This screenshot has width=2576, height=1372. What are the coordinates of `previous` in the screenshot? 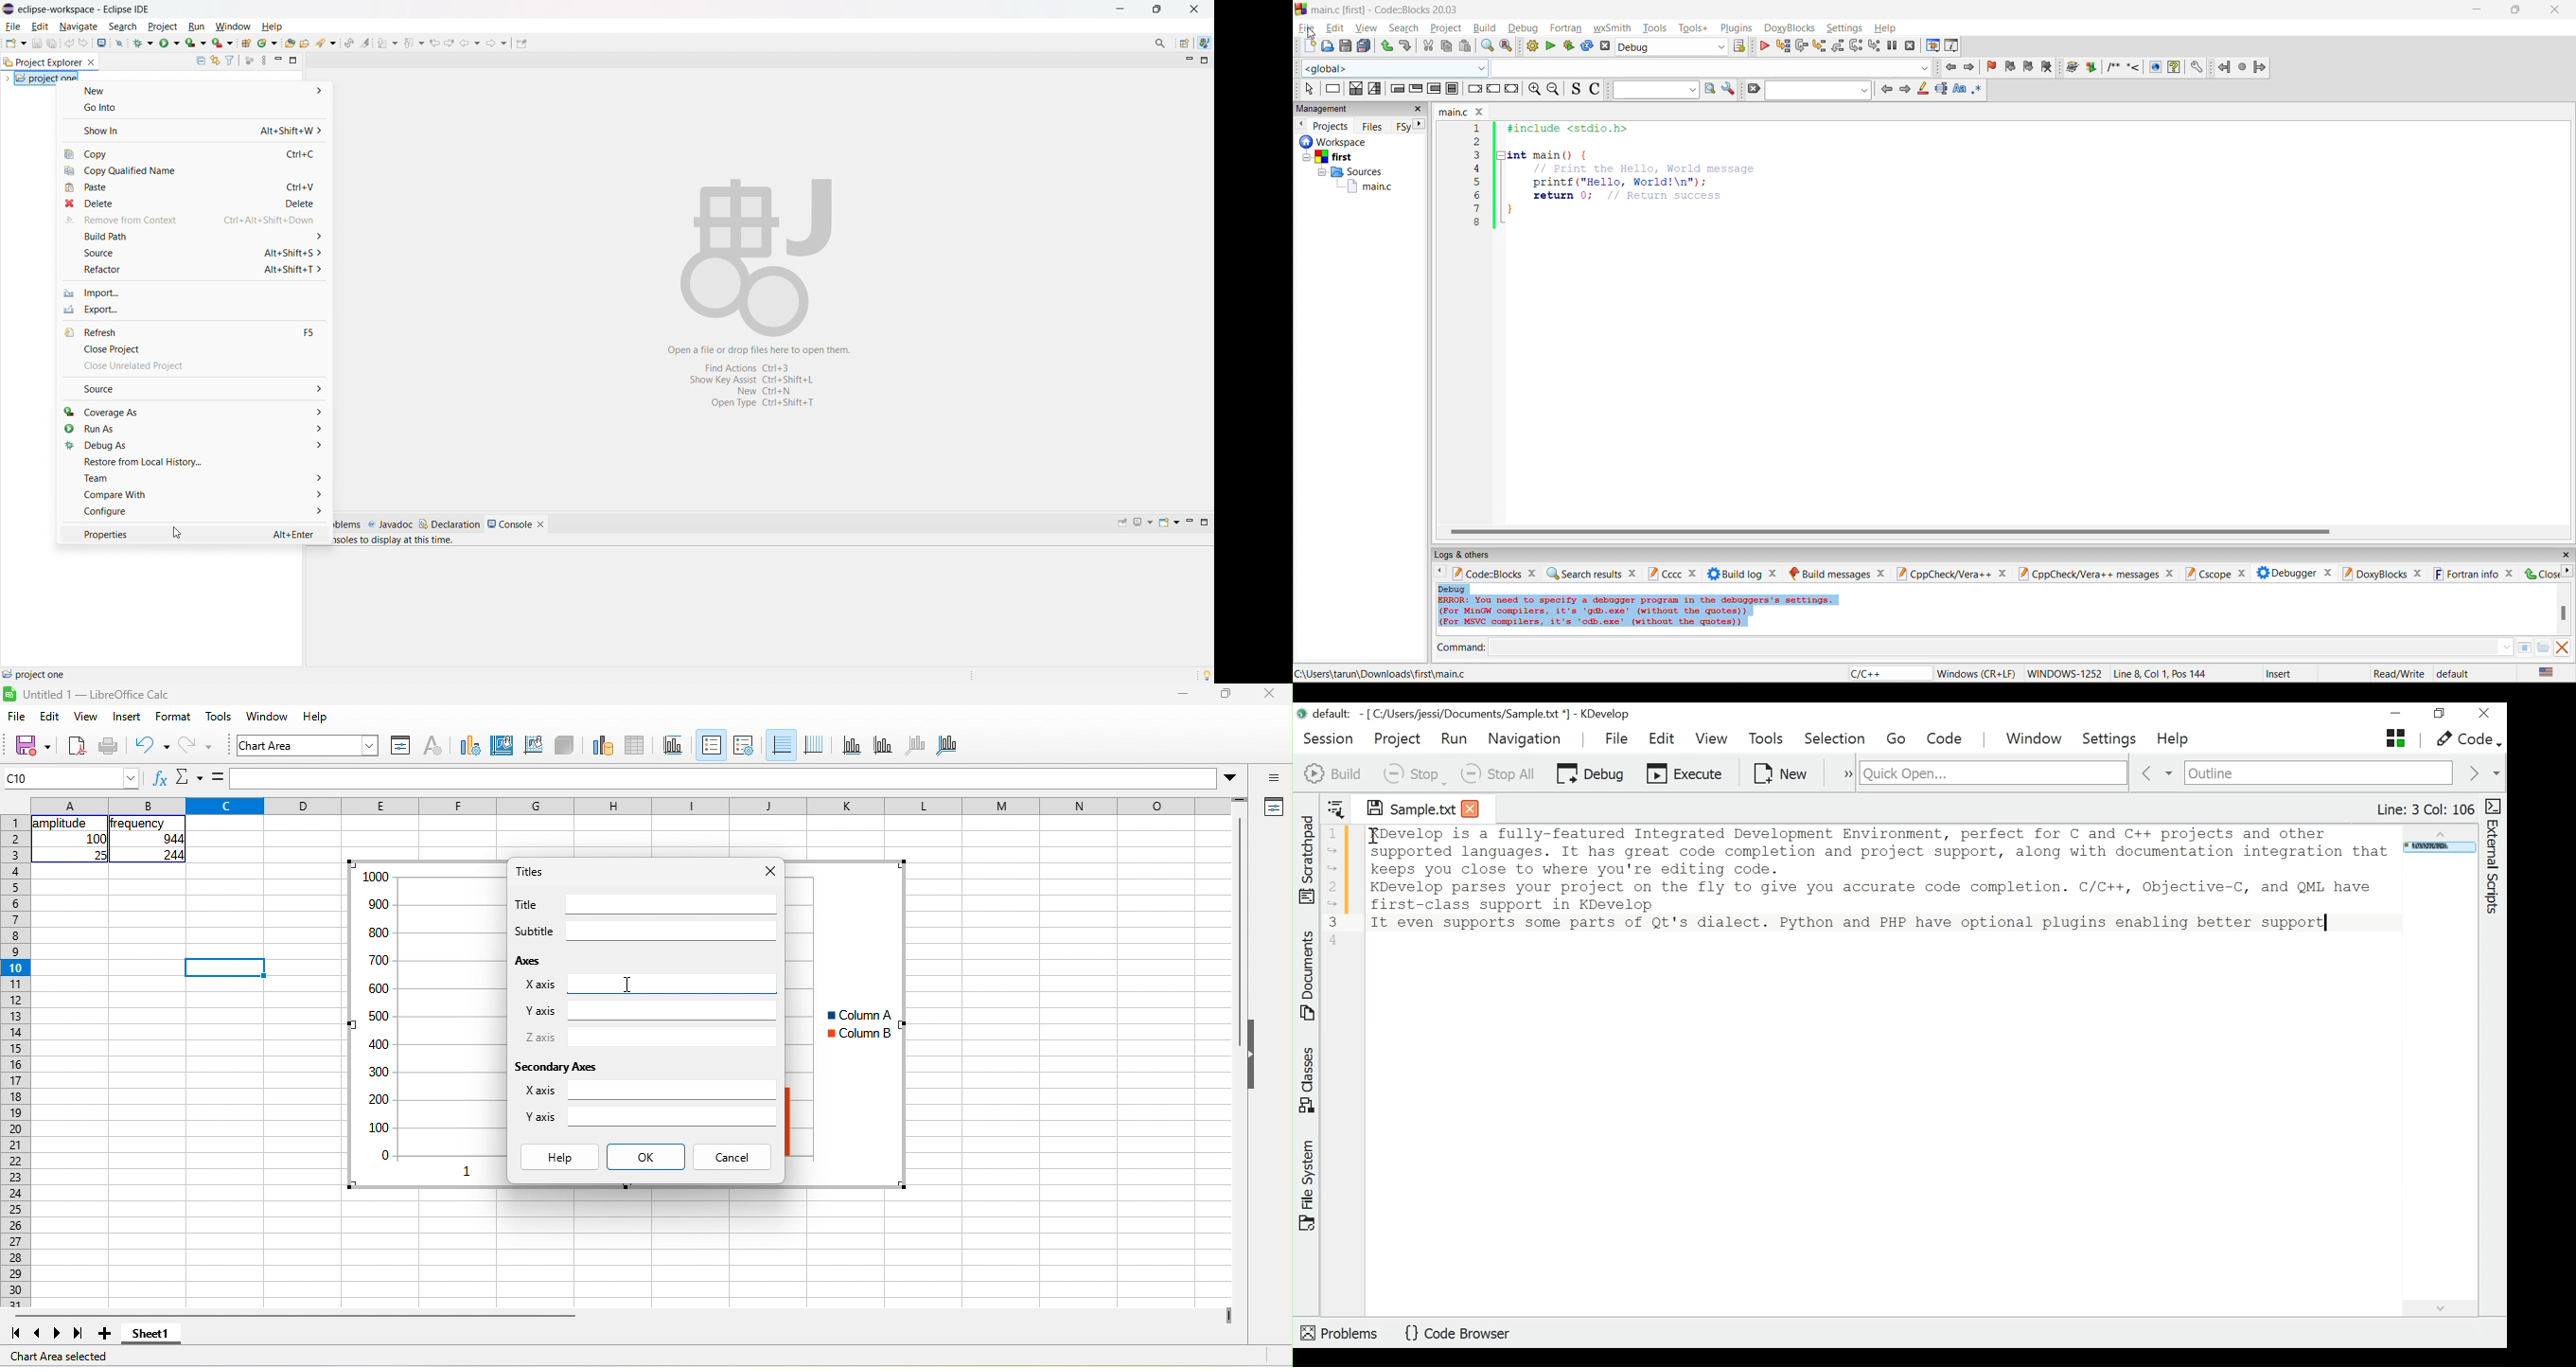 It's located at (1301, 124).